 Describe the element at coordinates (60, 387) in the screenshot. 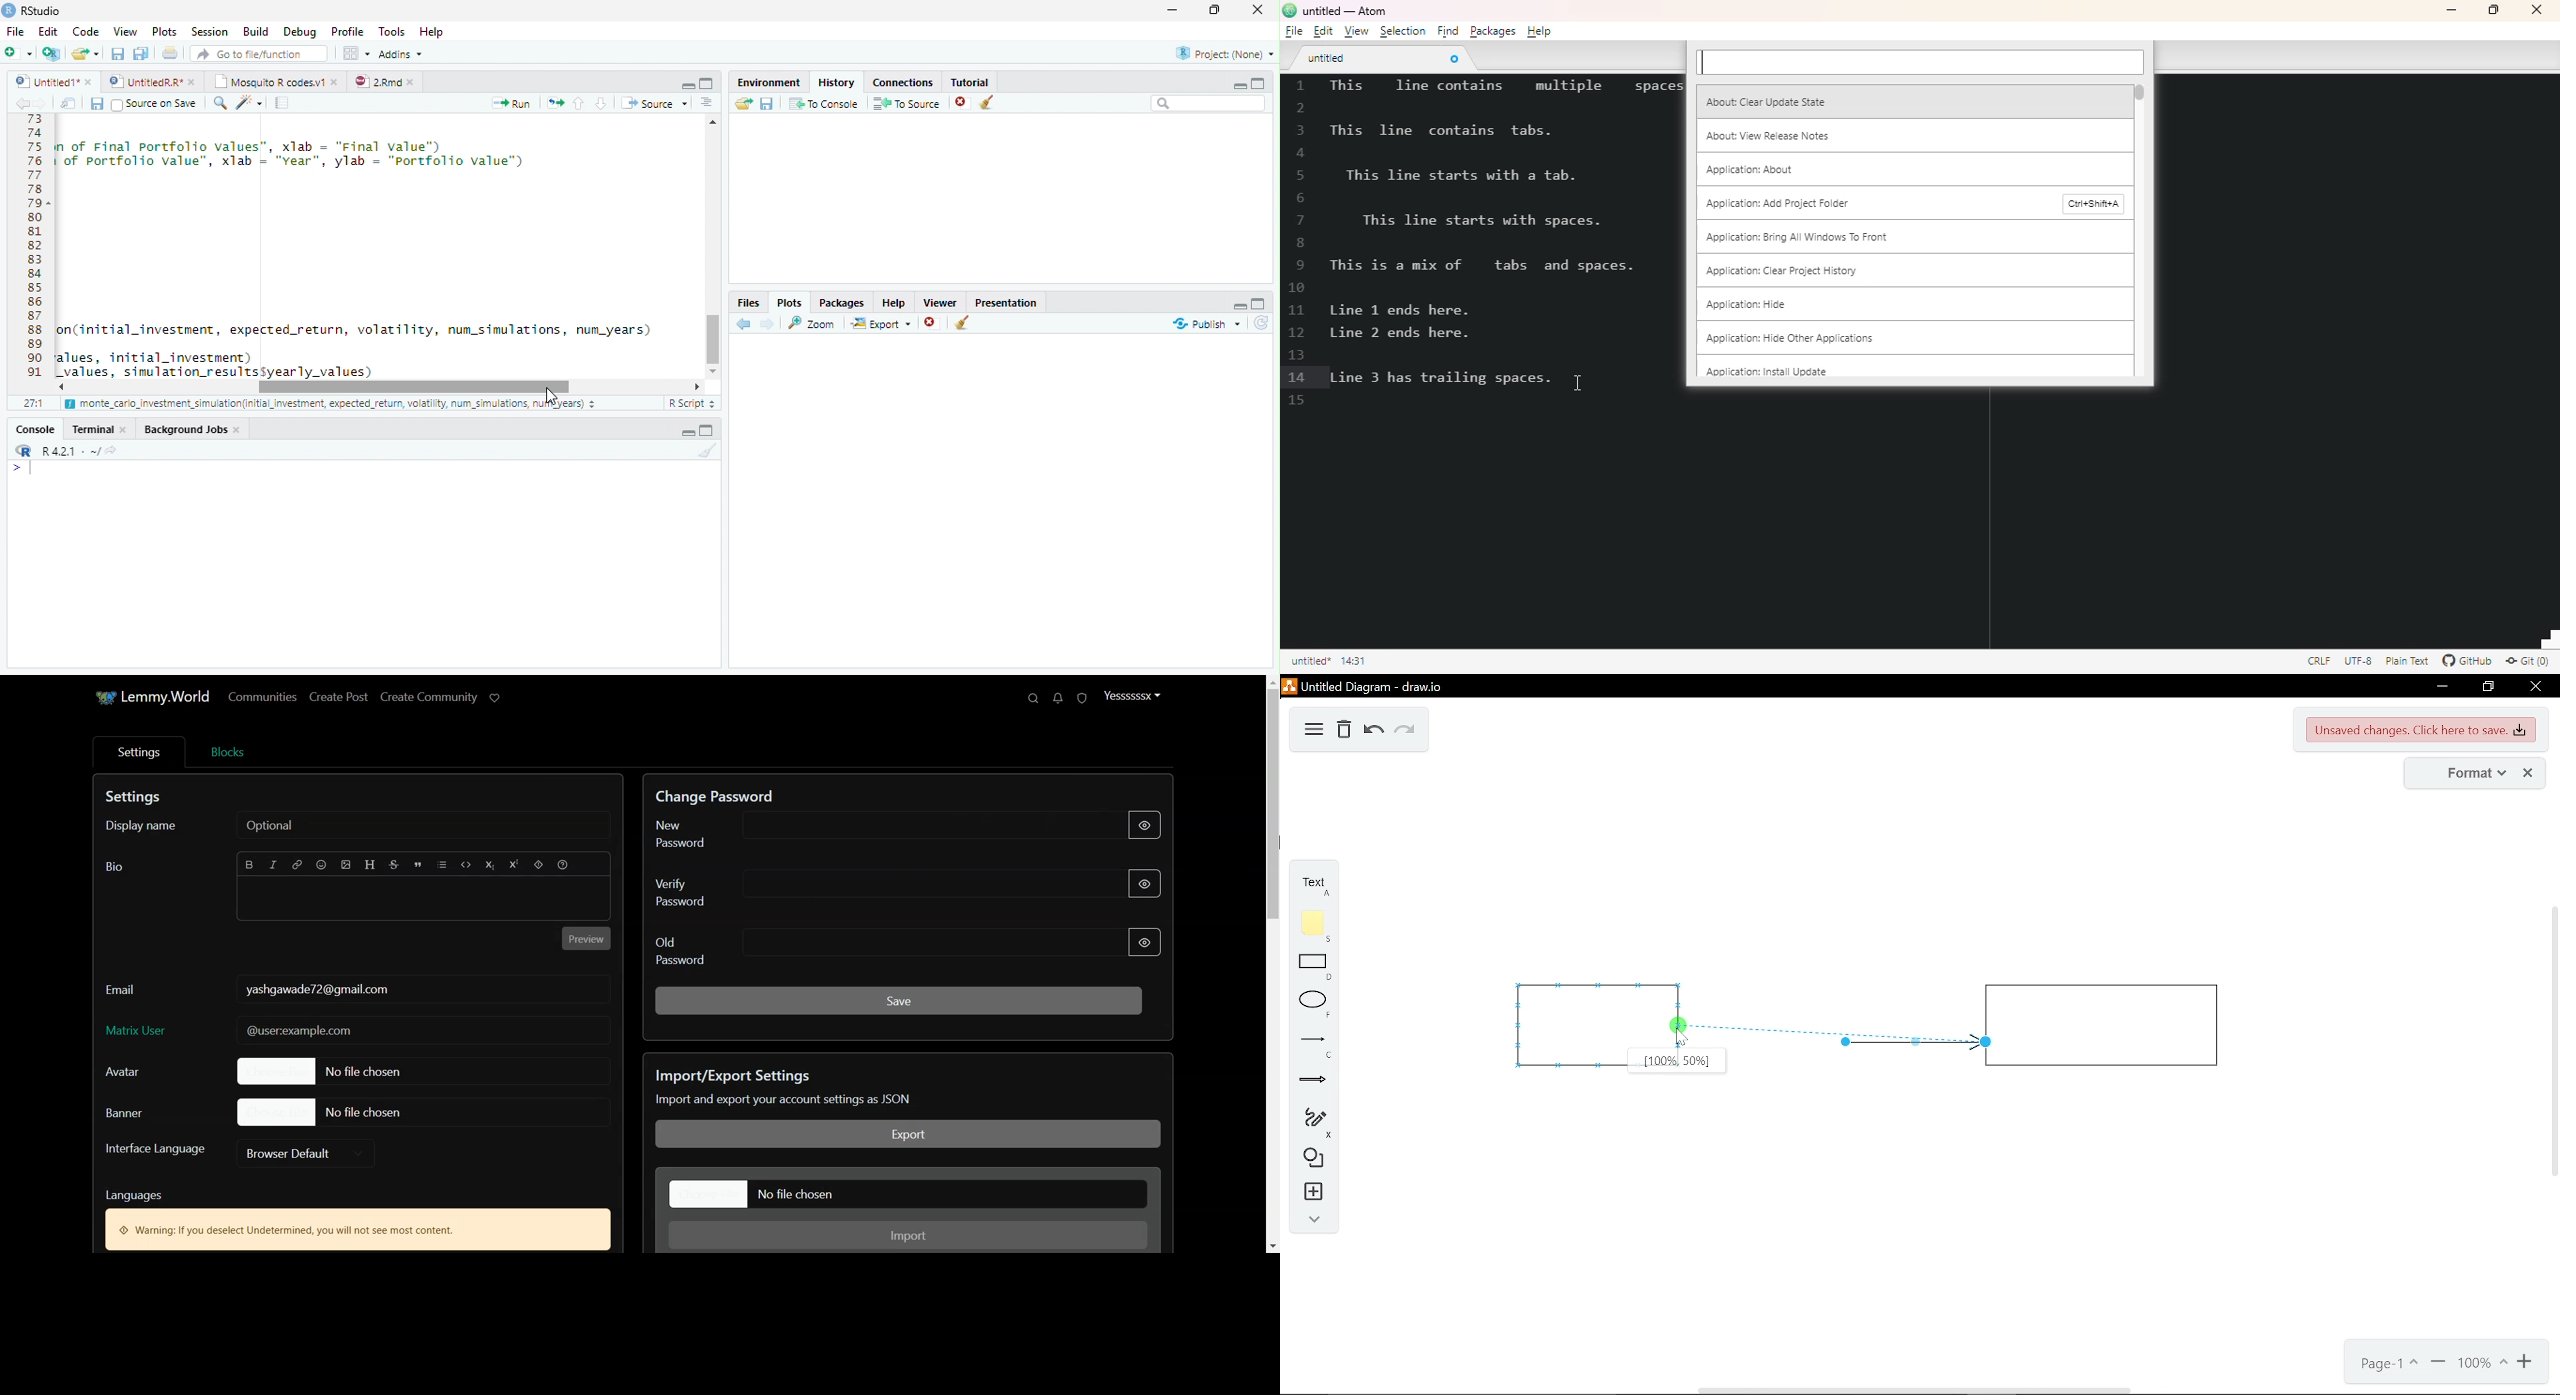

I see `Scroll Left` at that location.